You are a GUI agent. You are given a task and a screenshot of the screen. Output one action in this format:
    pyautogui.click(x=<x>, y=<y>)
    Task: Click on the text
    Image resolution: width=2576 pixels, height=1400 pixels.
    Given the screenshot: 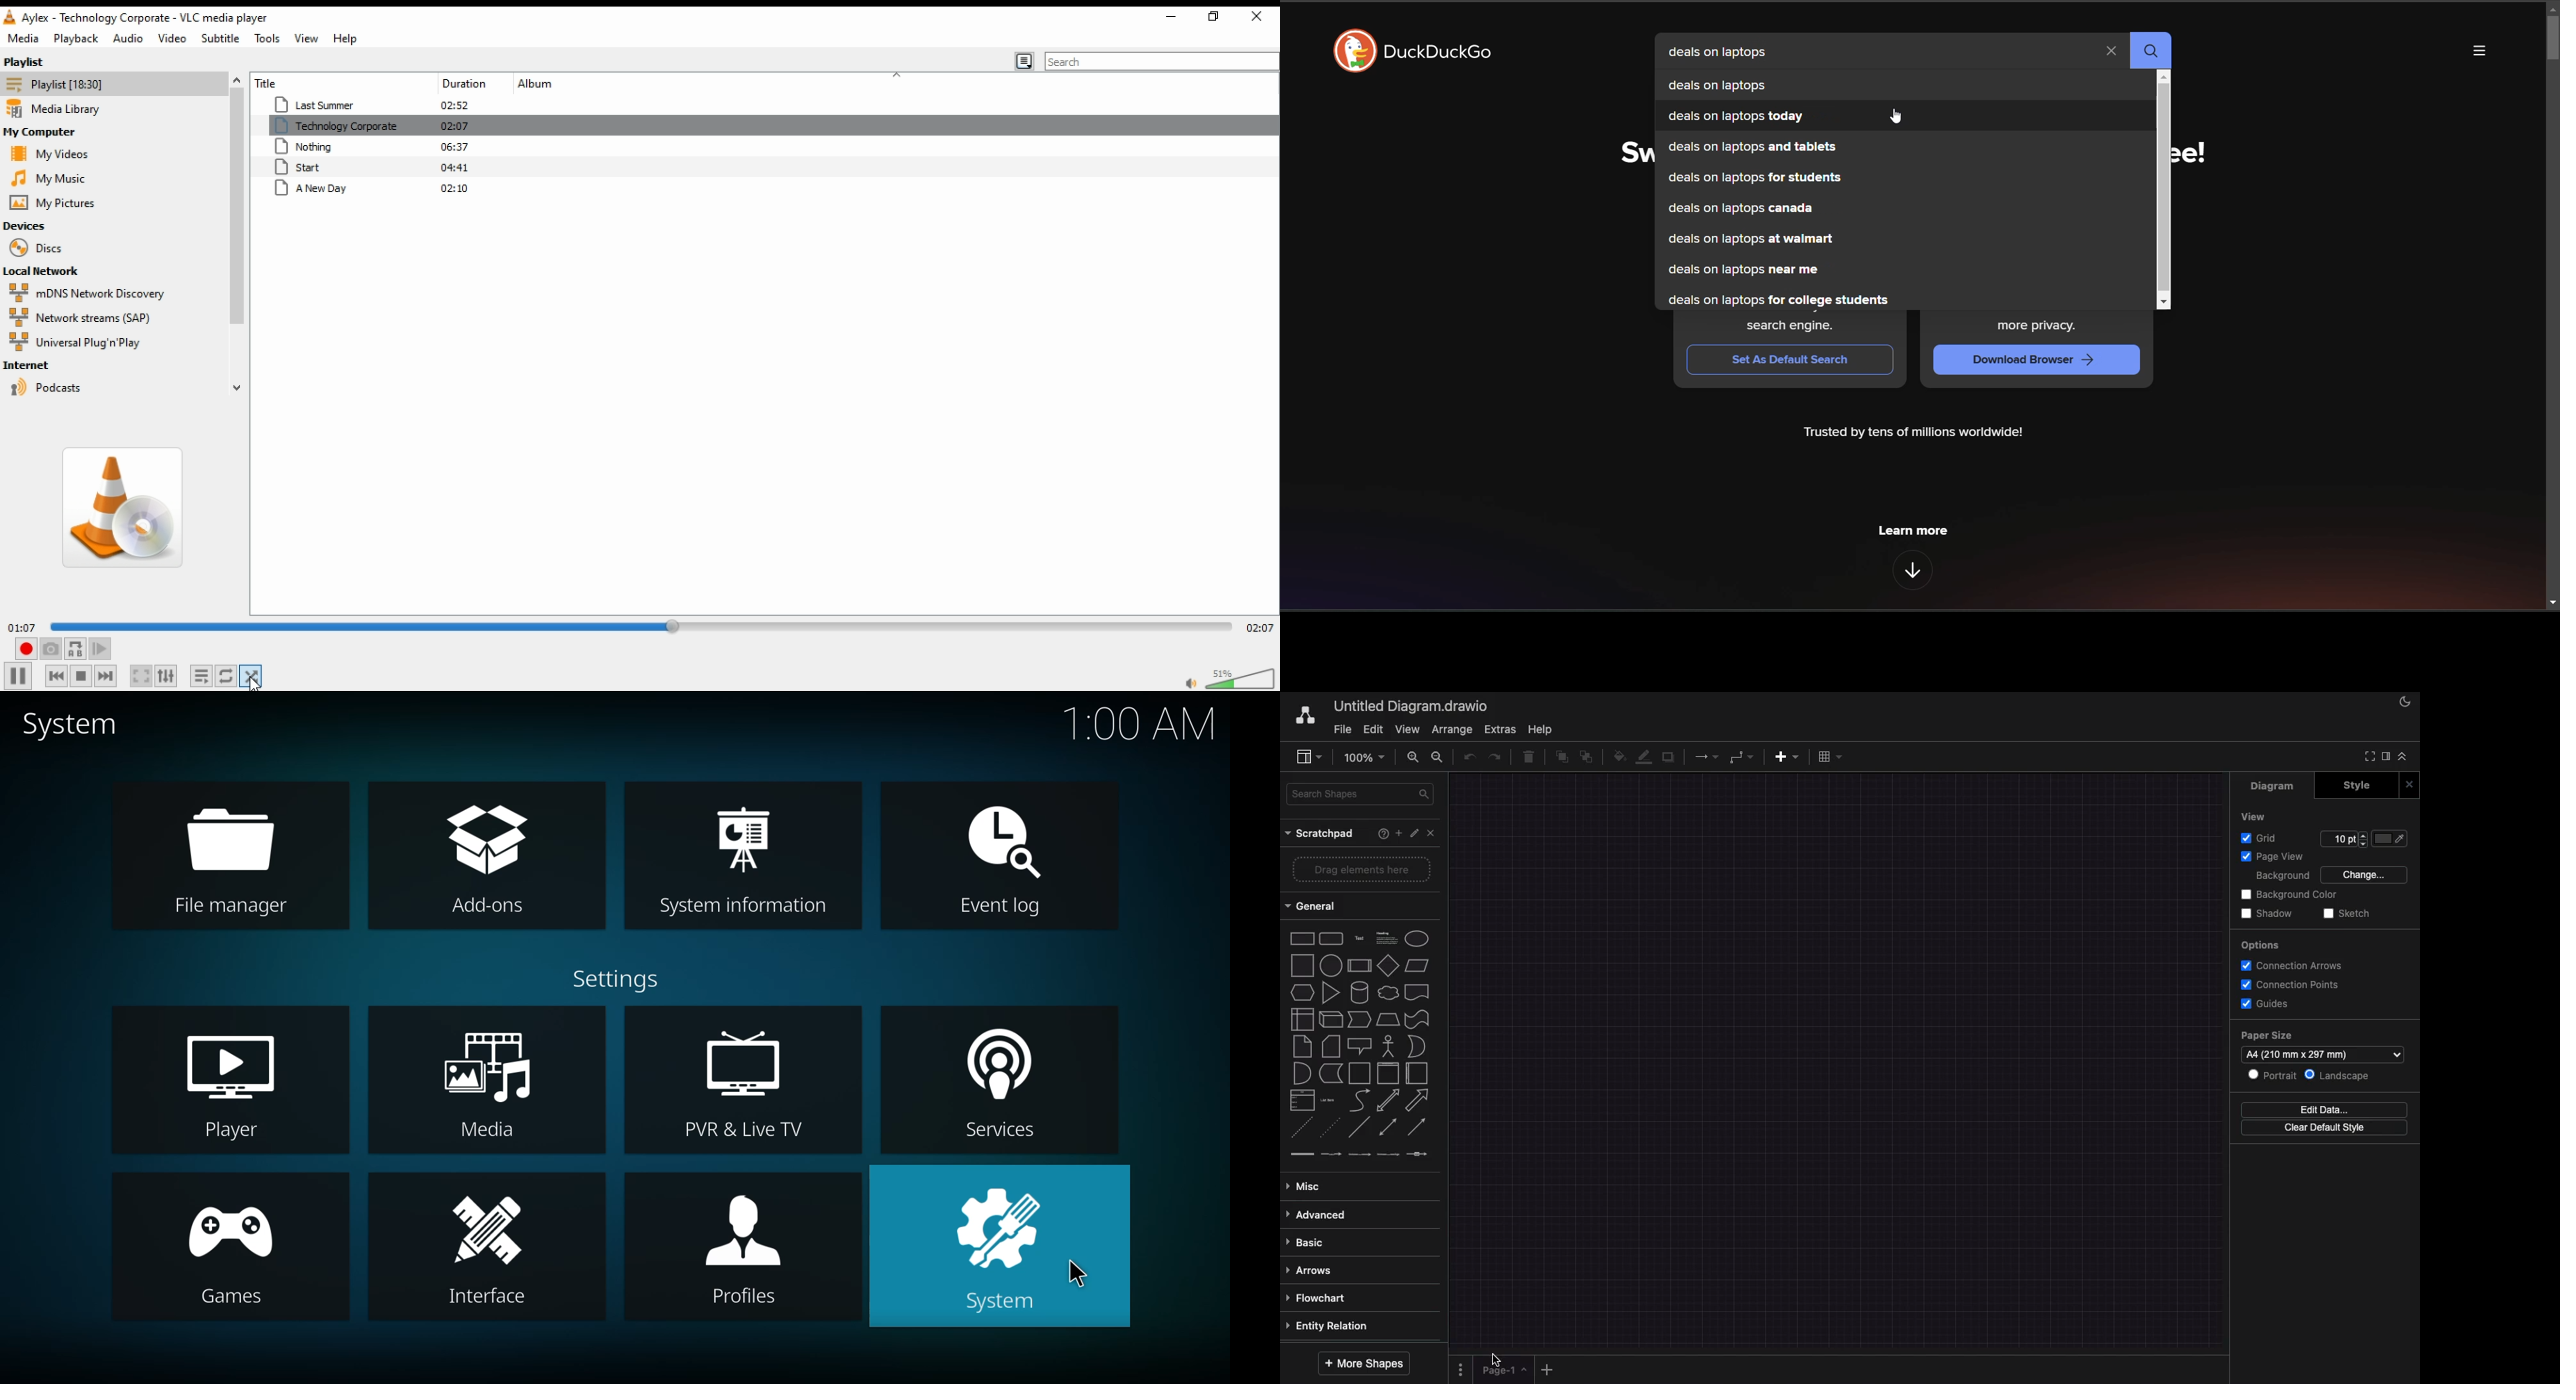 What is the action you would take?
    pyautogui.click(x=1362, y=937)
    